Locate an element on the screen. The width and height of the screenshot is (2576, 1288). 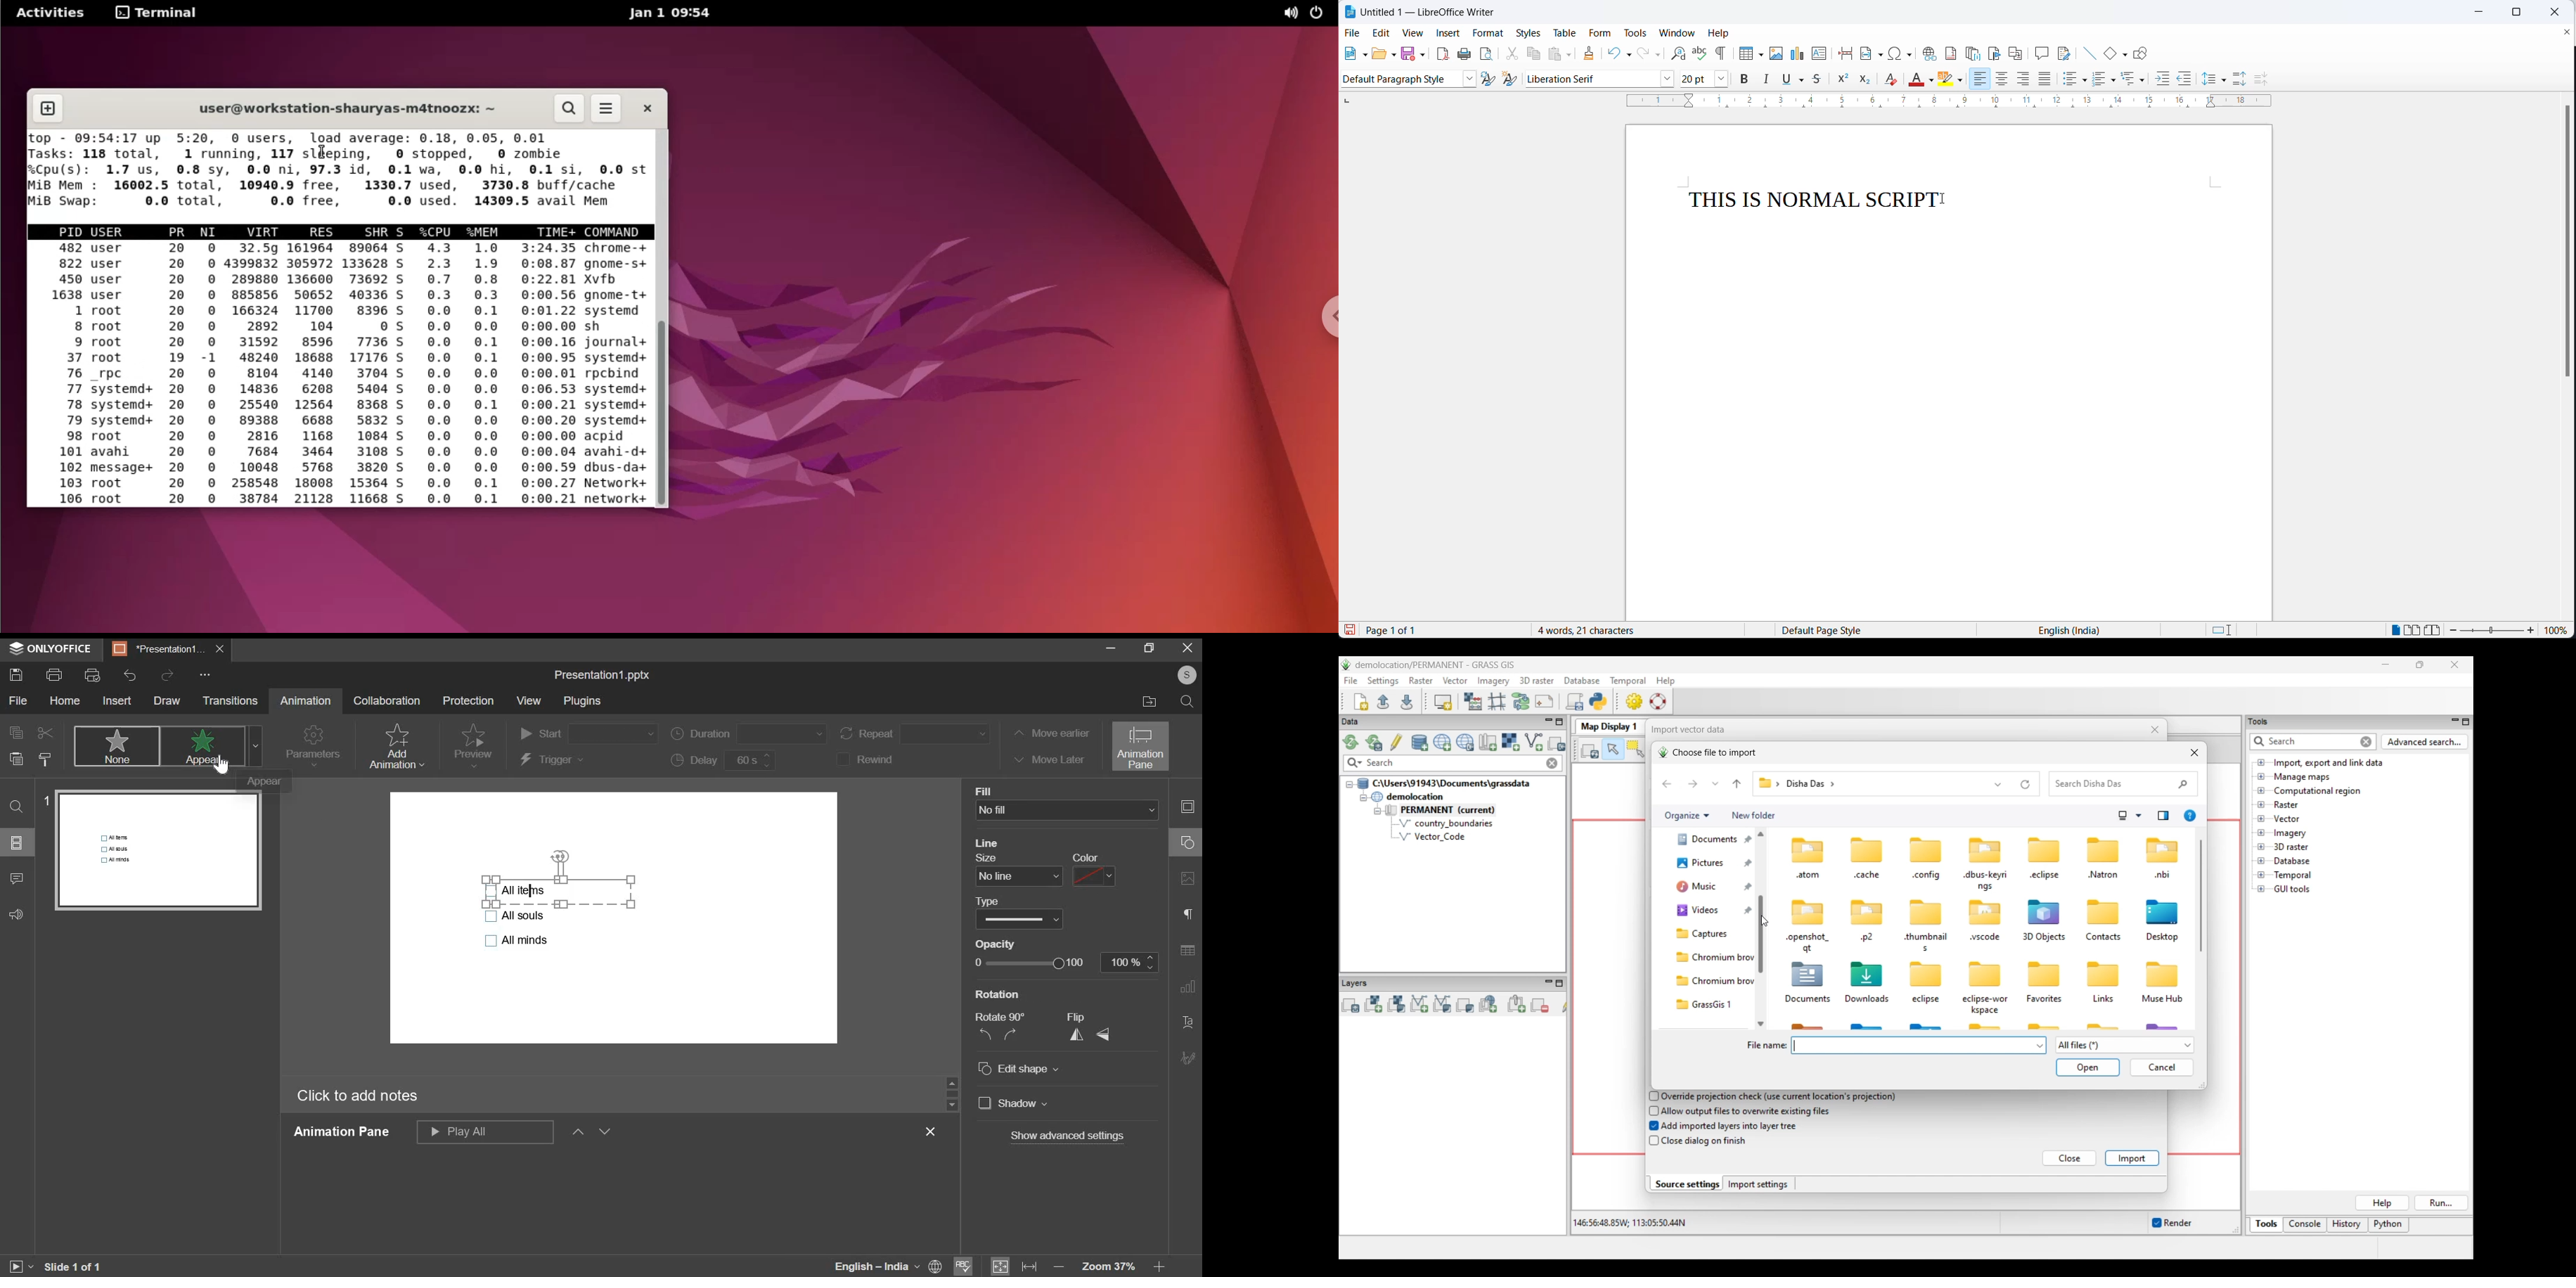
ruler is located at coordinates (1954, 105).